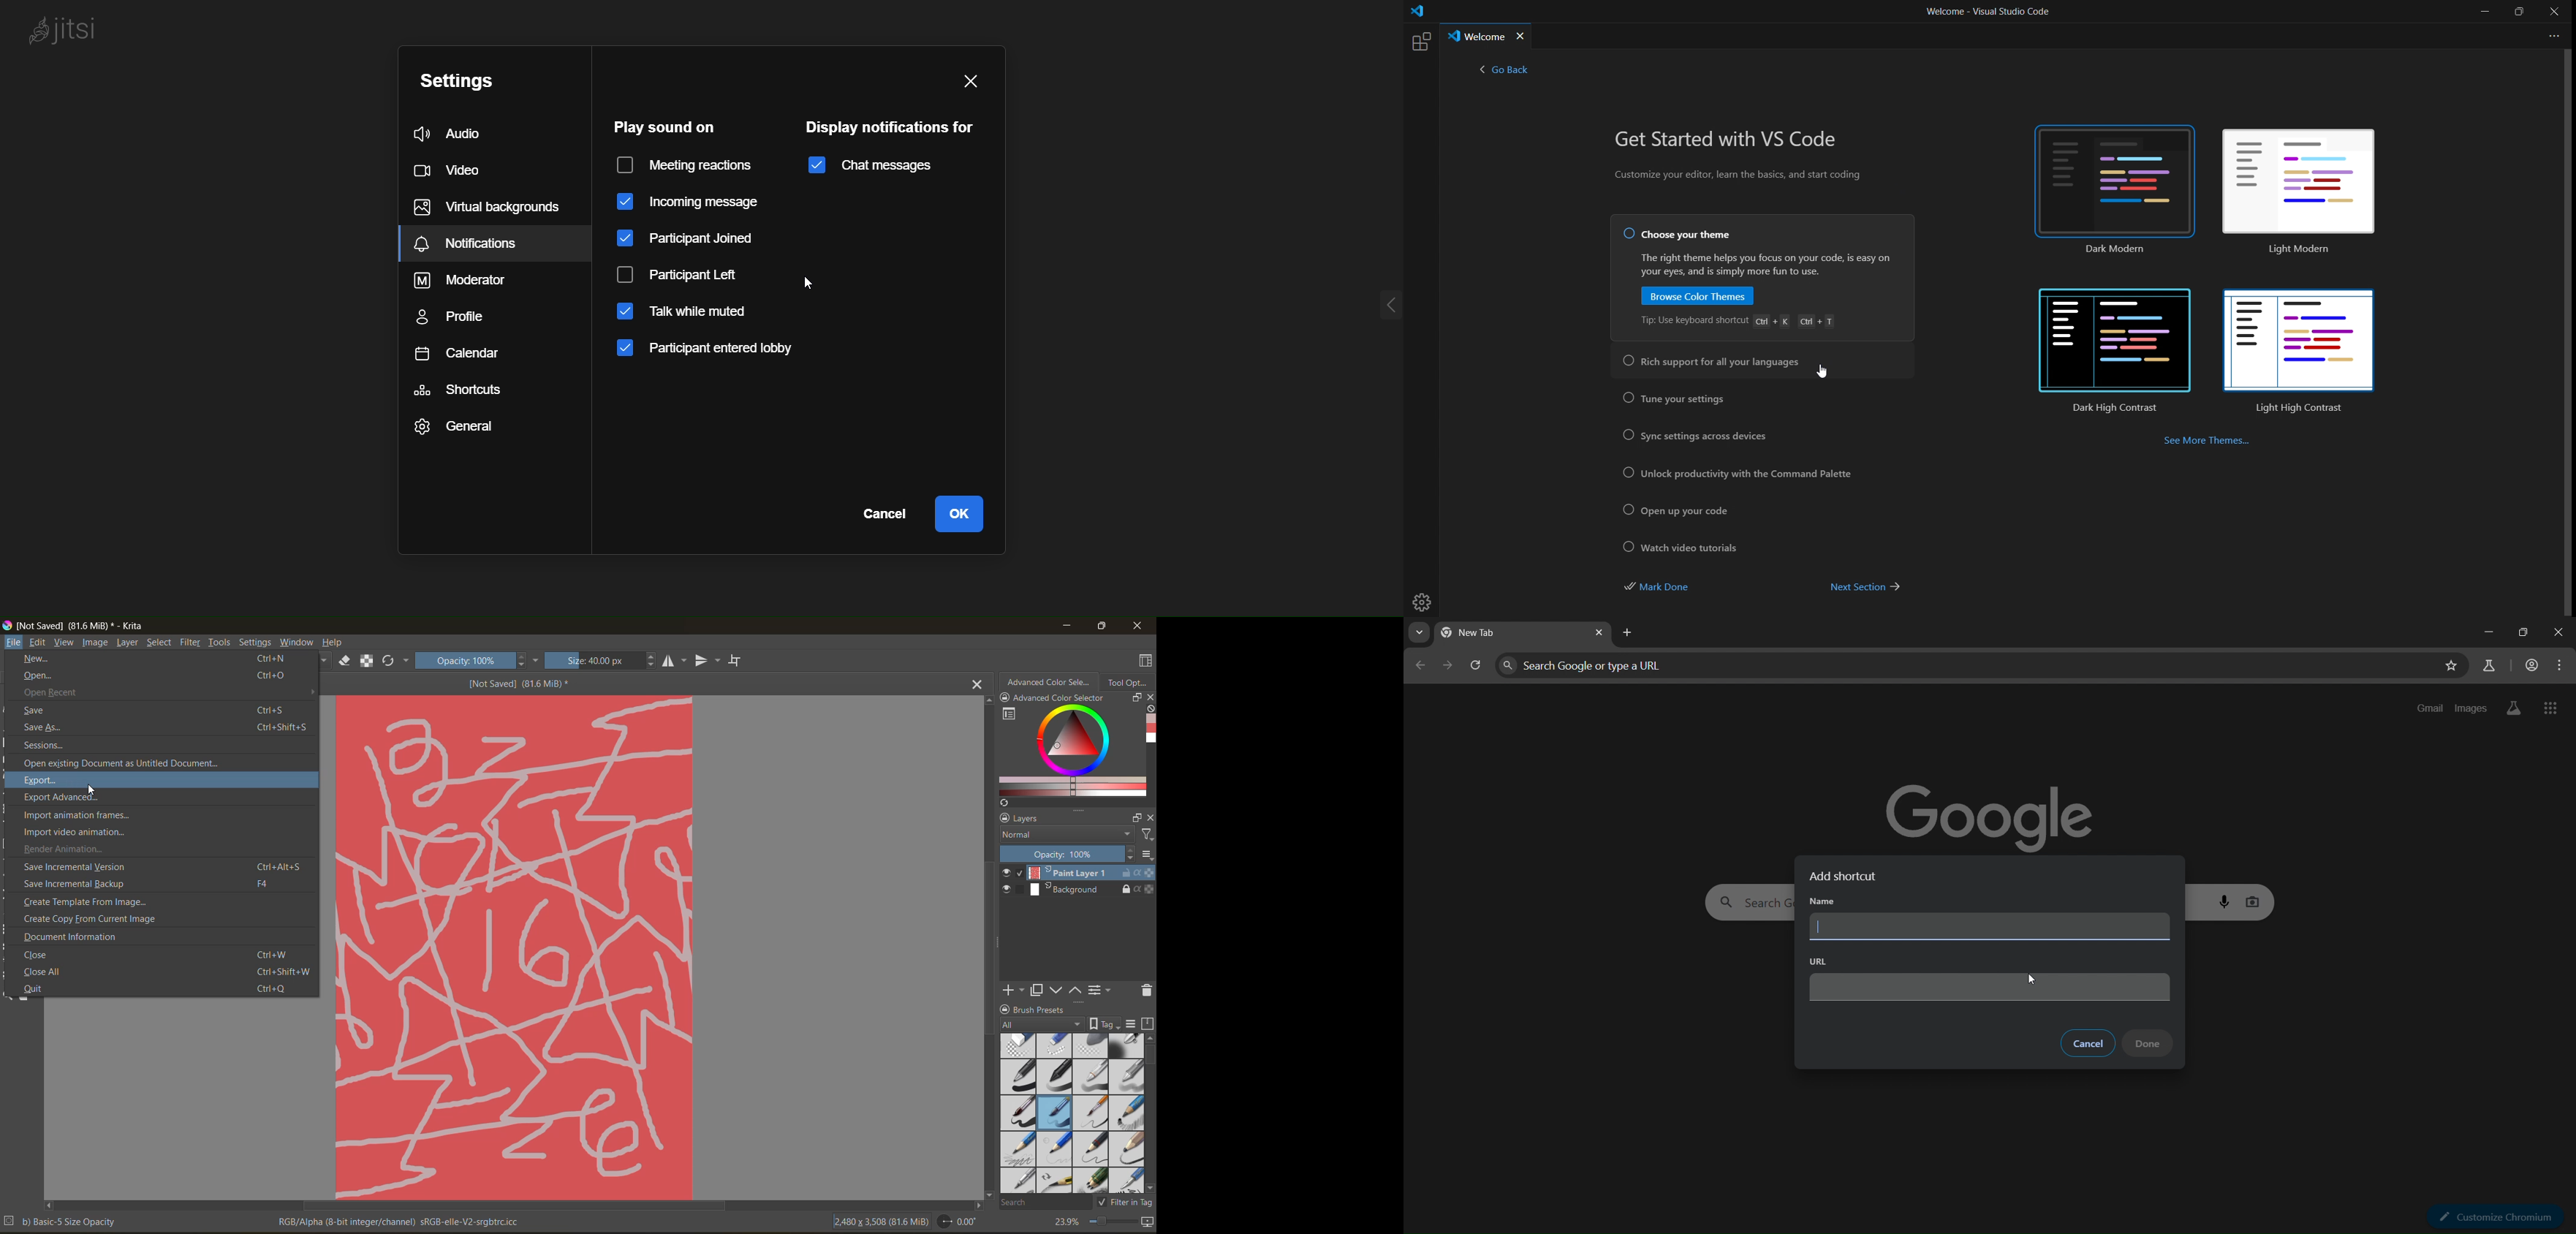 This screenshot has width=2576, height=1260. What do you see at coordinates (1150, 1113) in the screenshot?
I see `vertical scroll bar` at bounding box center [1150, 1113].